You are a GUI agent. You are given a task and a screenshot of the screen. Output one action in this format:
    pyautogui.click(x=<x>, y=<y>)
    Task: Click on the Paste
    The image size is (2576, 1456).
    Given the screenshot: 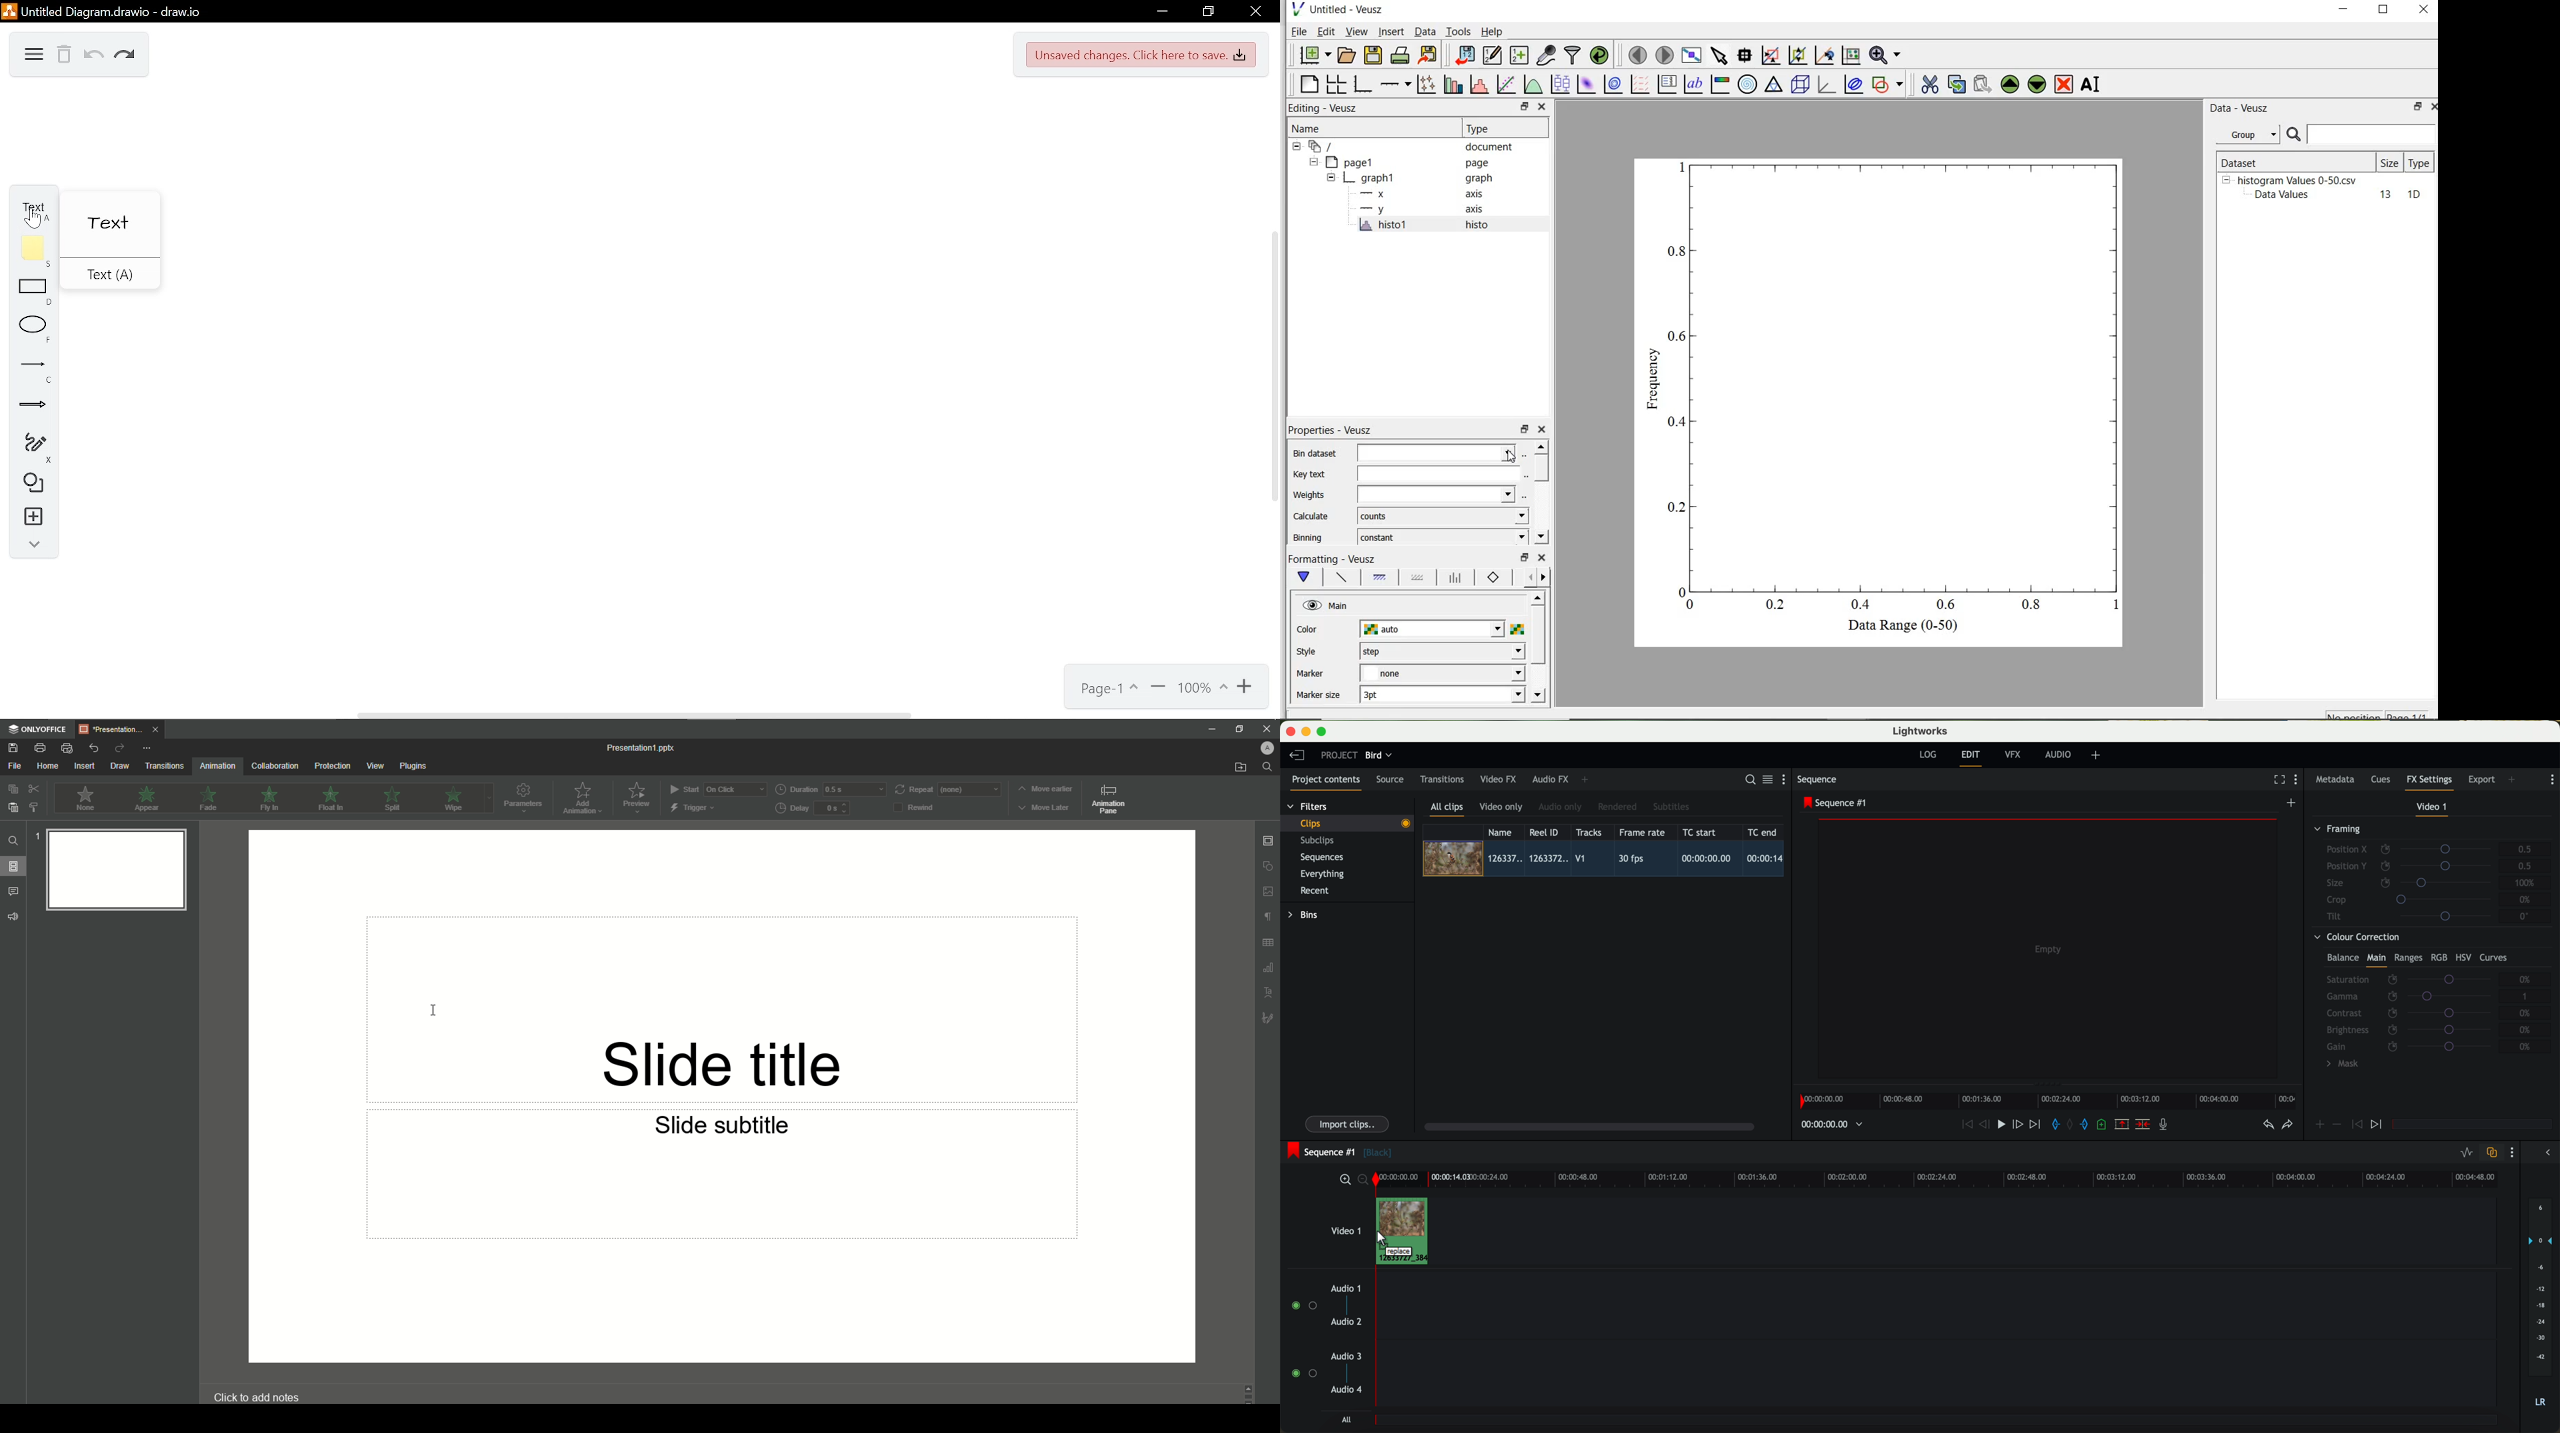 What is the action you would take?
    pyautogui.click(x=12, y=808)
    